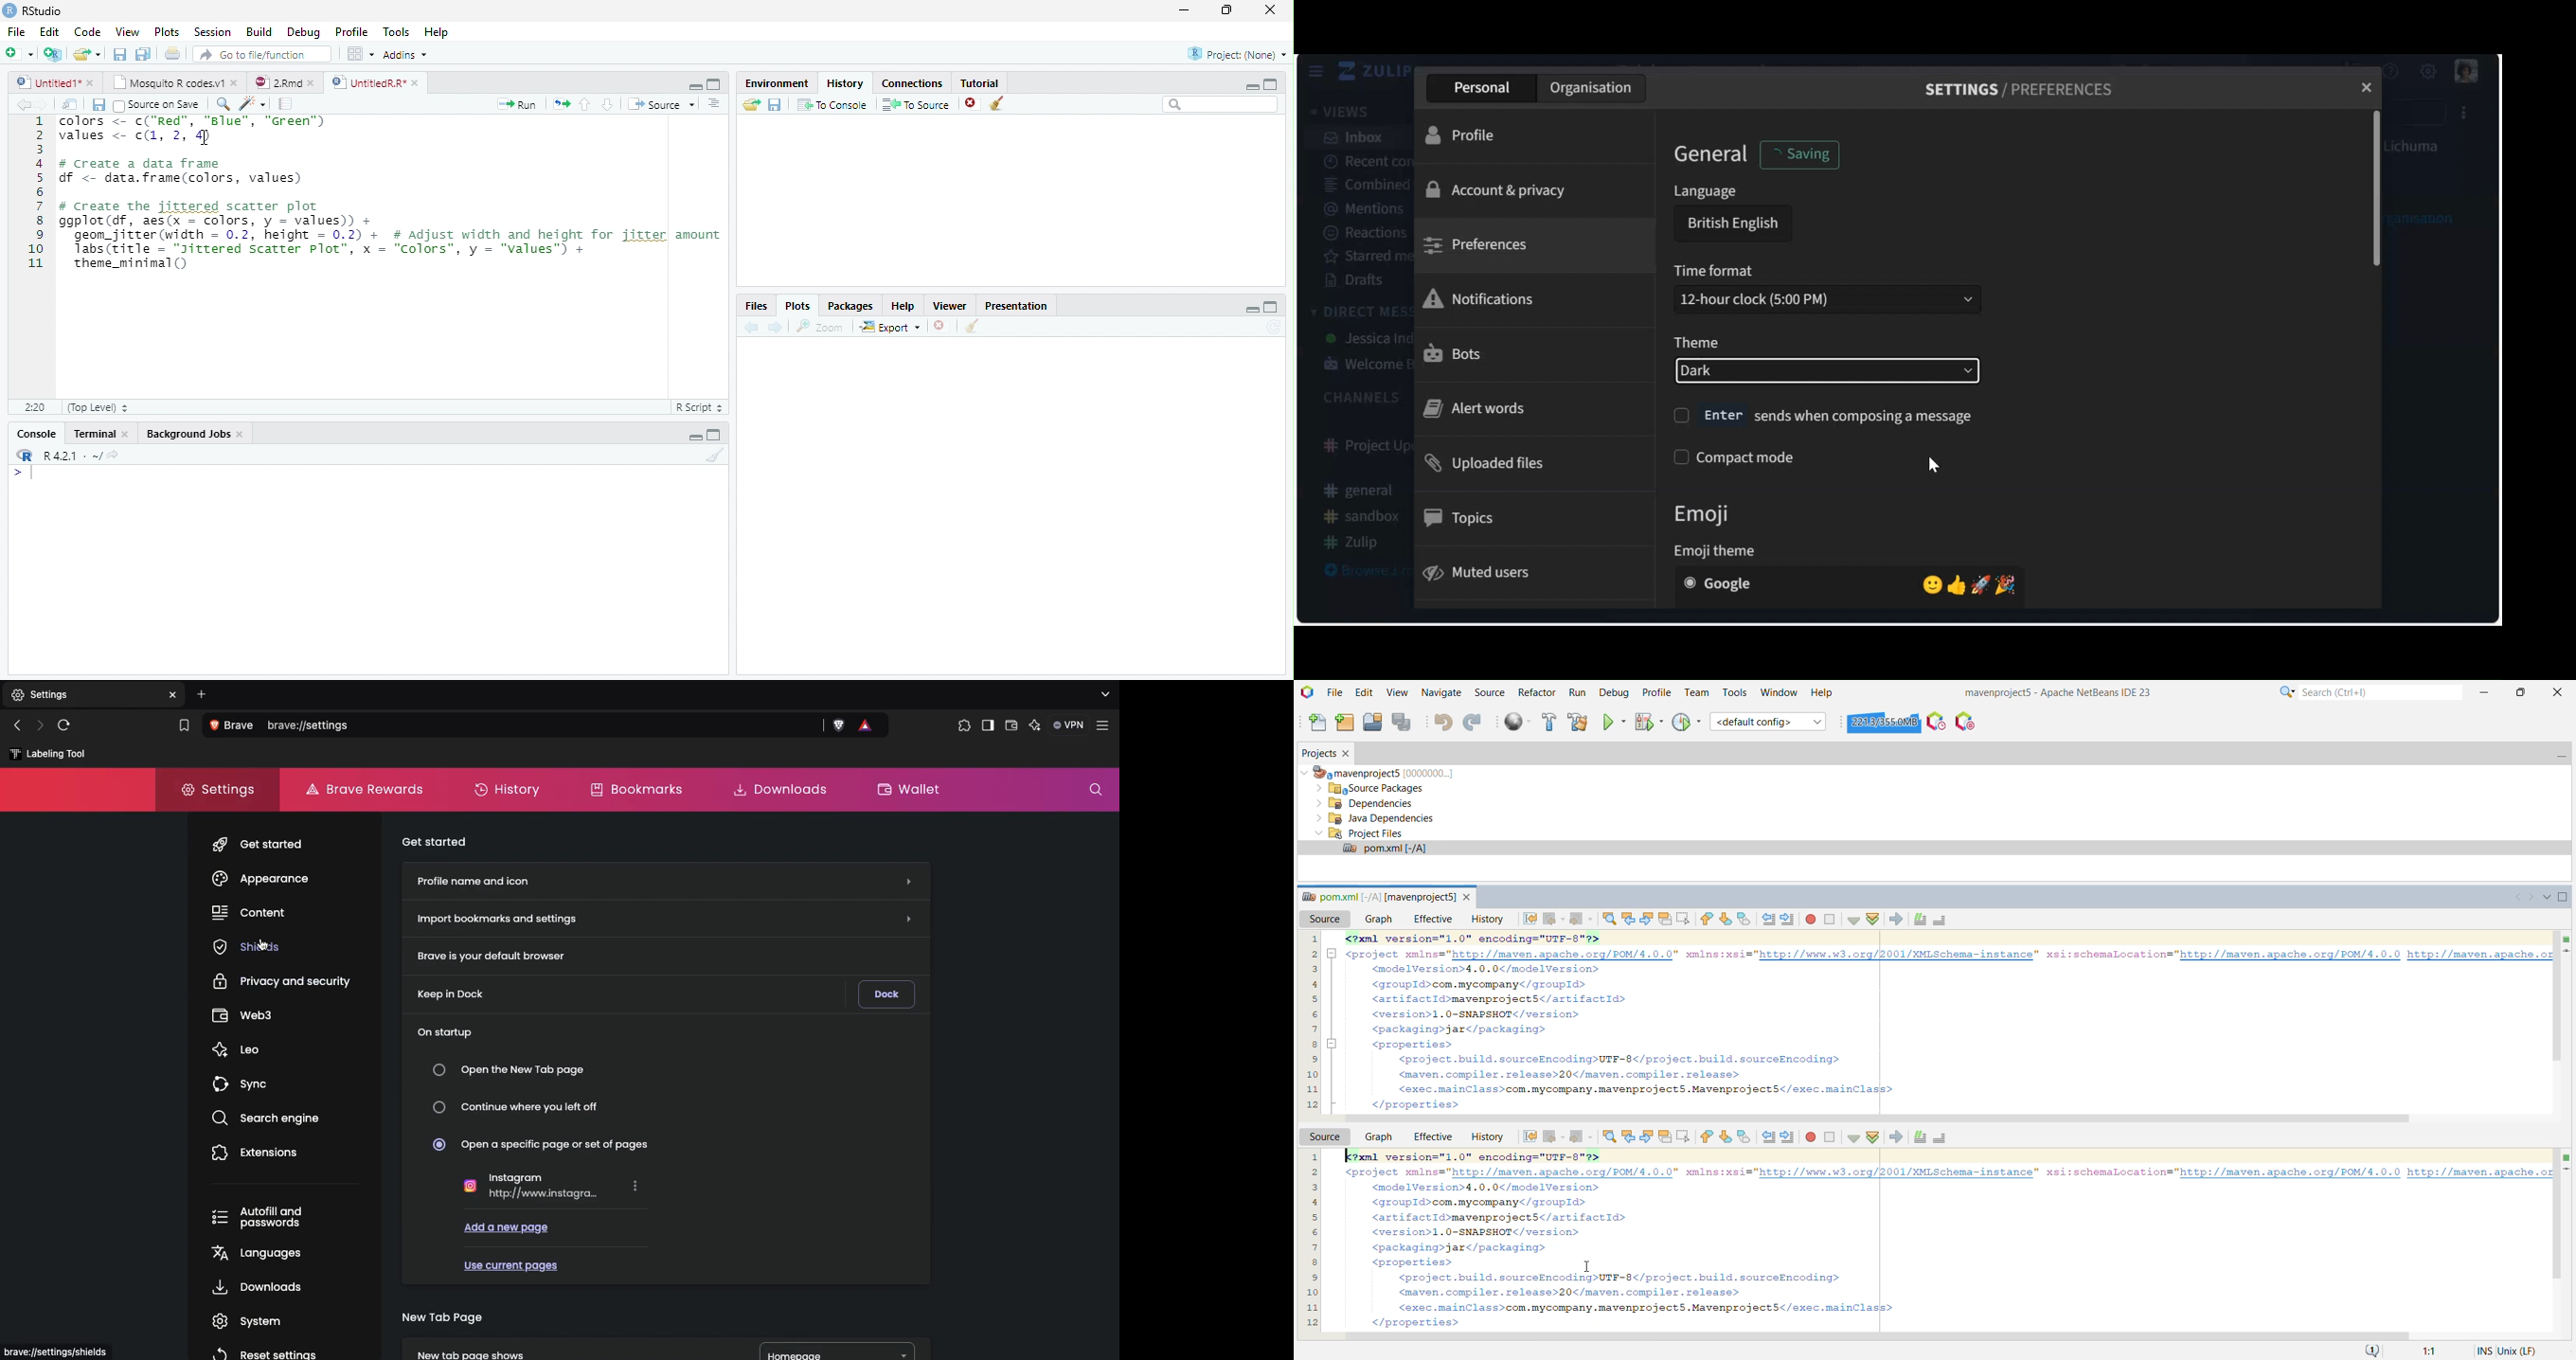 The image size is (2576, 1372). I want to click on Toggle rectangular selection, so click(1686, 918).